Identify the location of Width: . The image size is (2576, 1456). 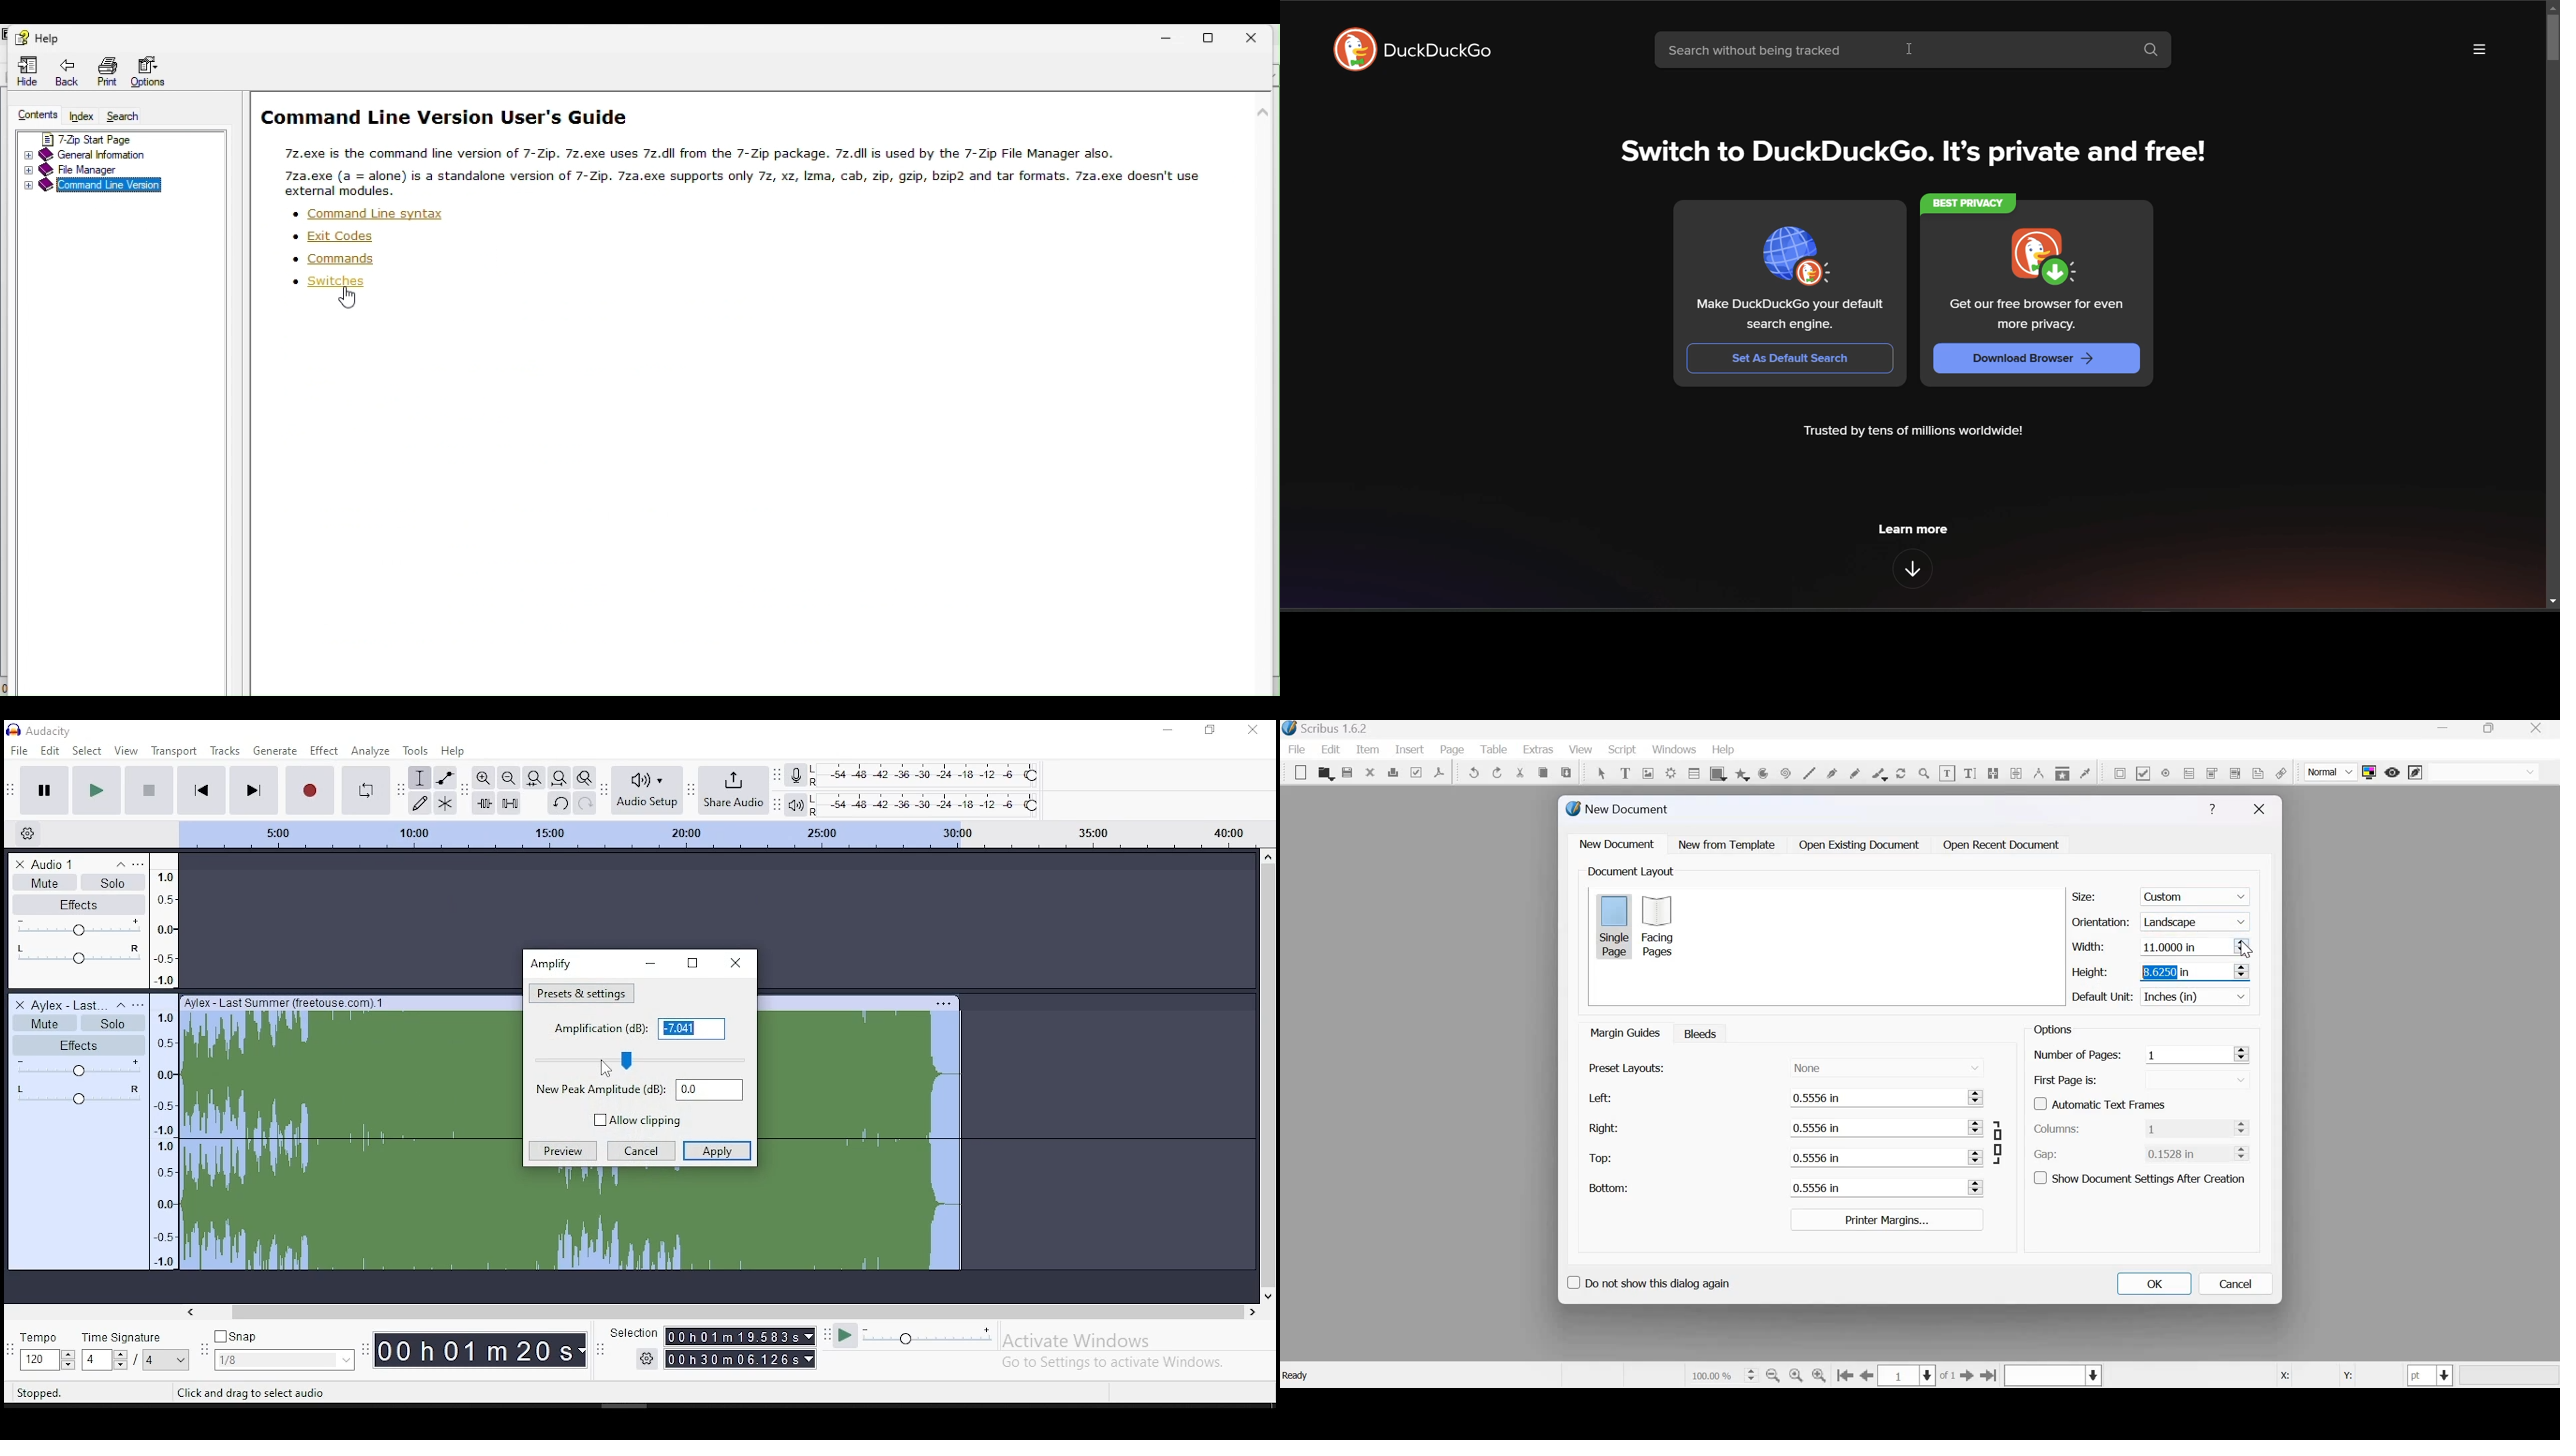
(2087, 946).